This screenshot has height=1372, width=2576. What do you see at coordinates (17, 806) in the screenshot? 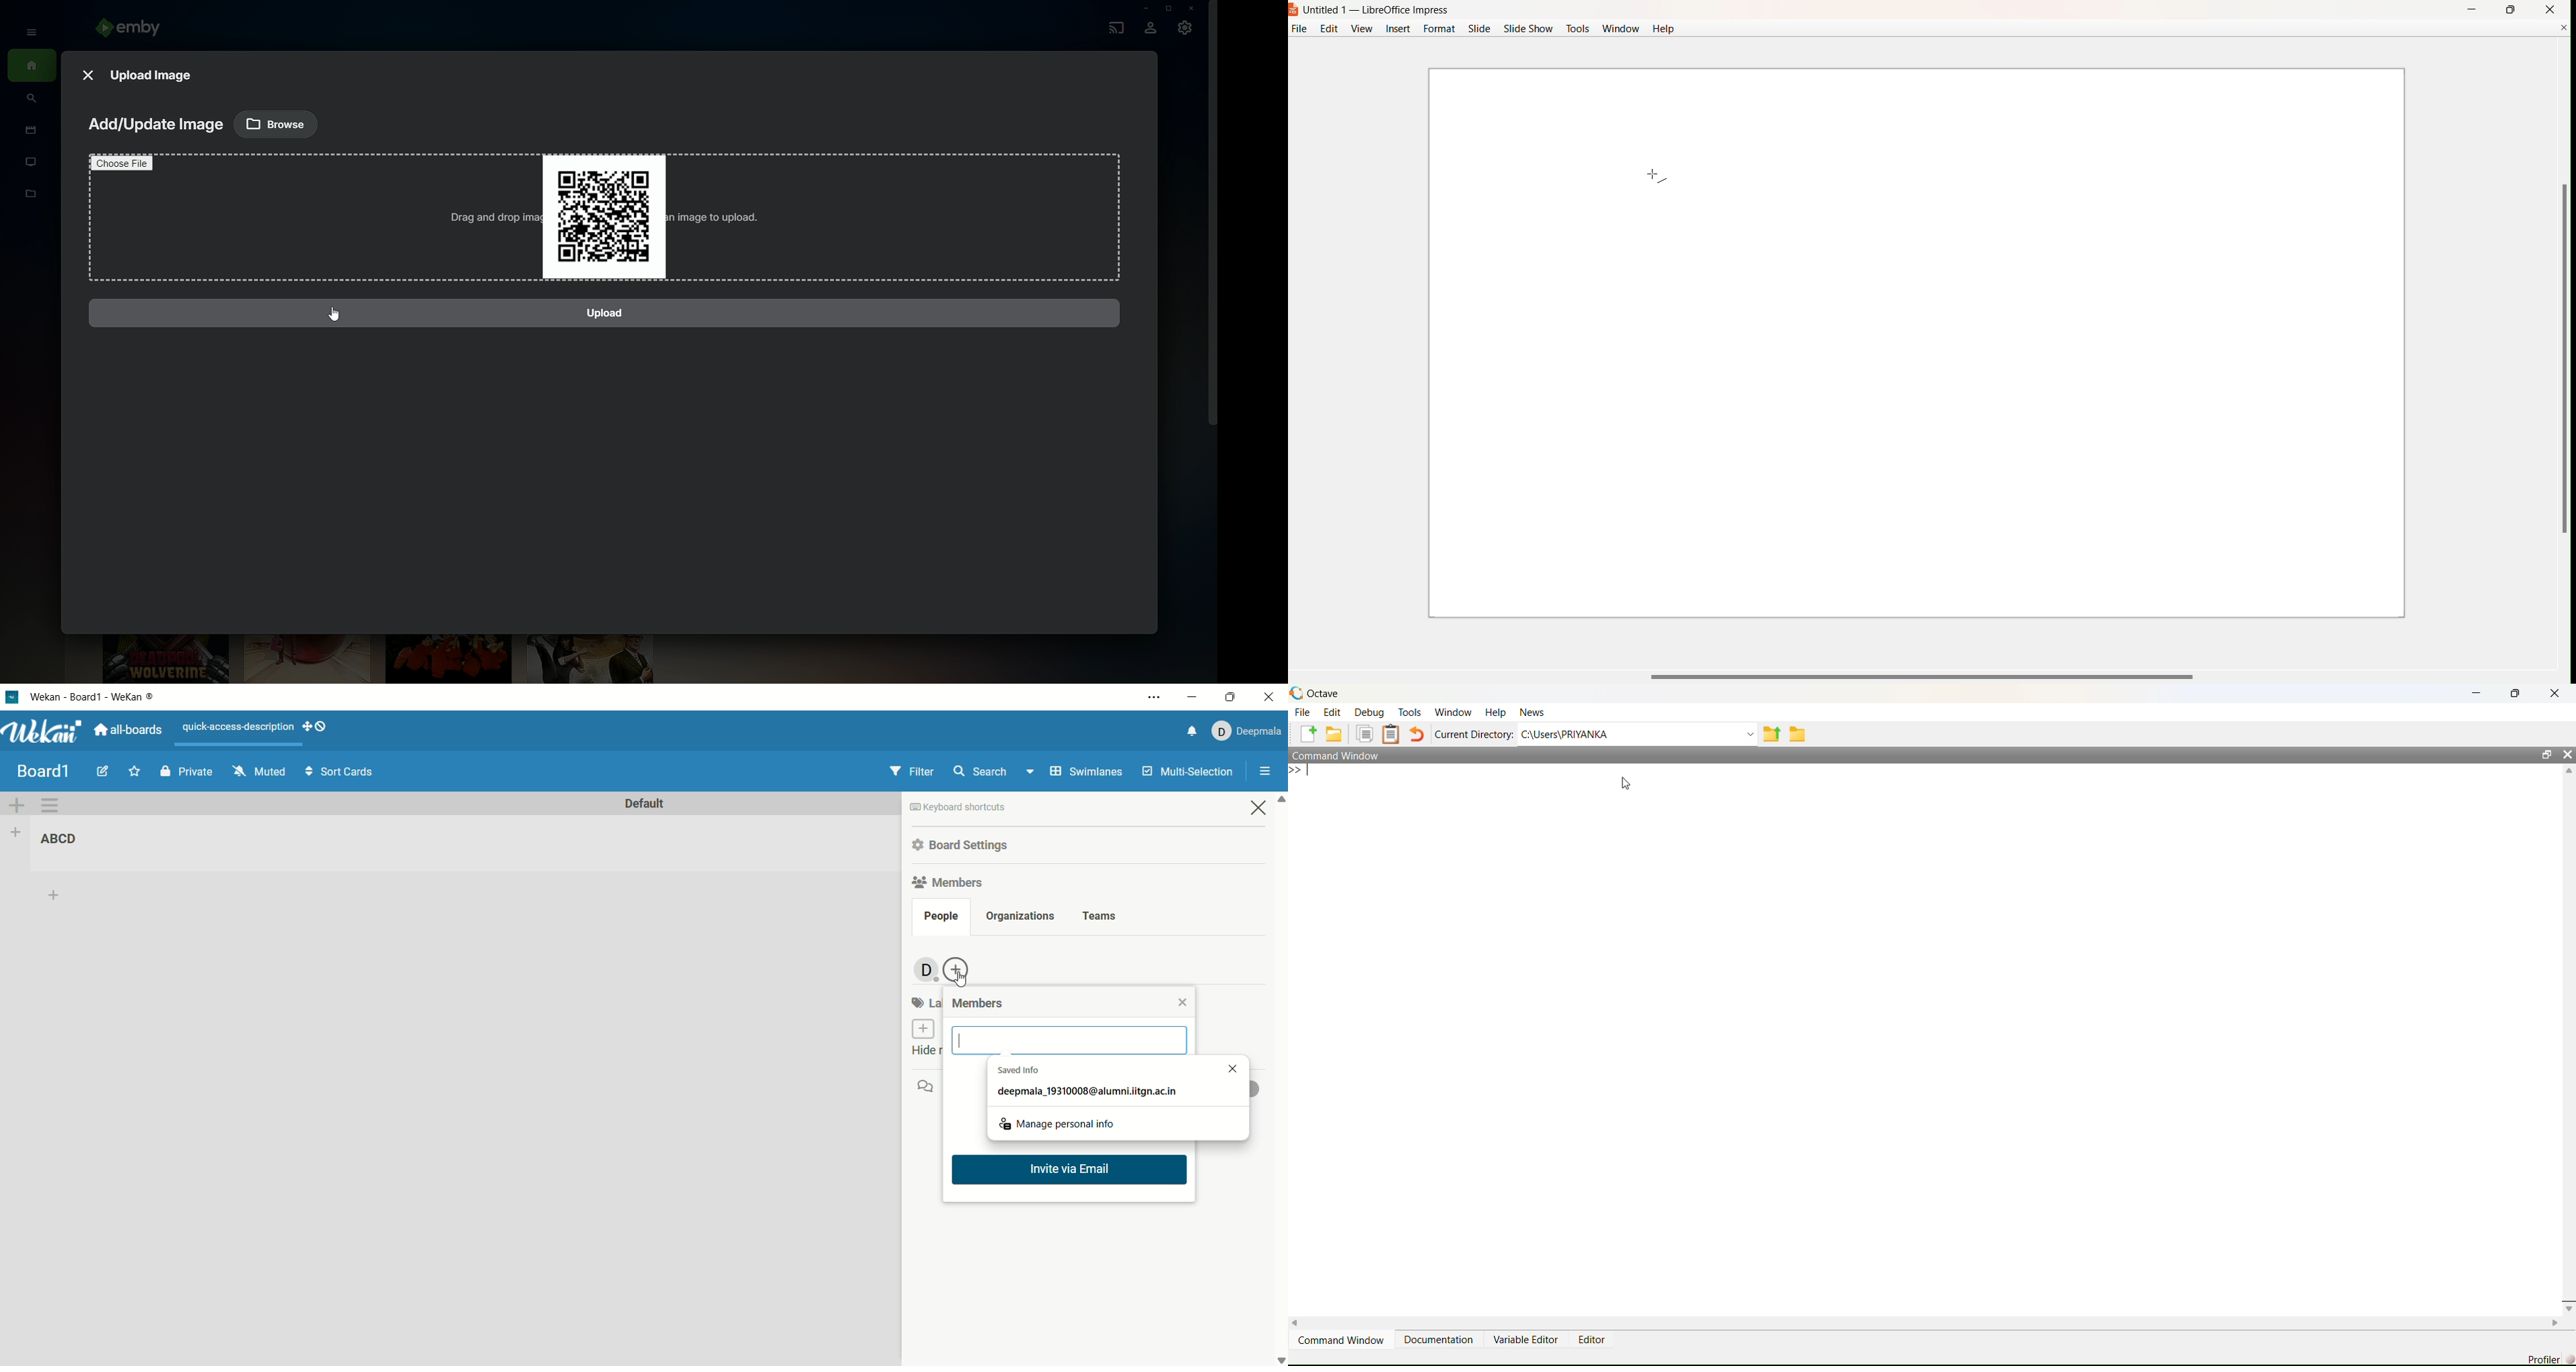
I see `add swimlane` at bounding box center [17, 806].